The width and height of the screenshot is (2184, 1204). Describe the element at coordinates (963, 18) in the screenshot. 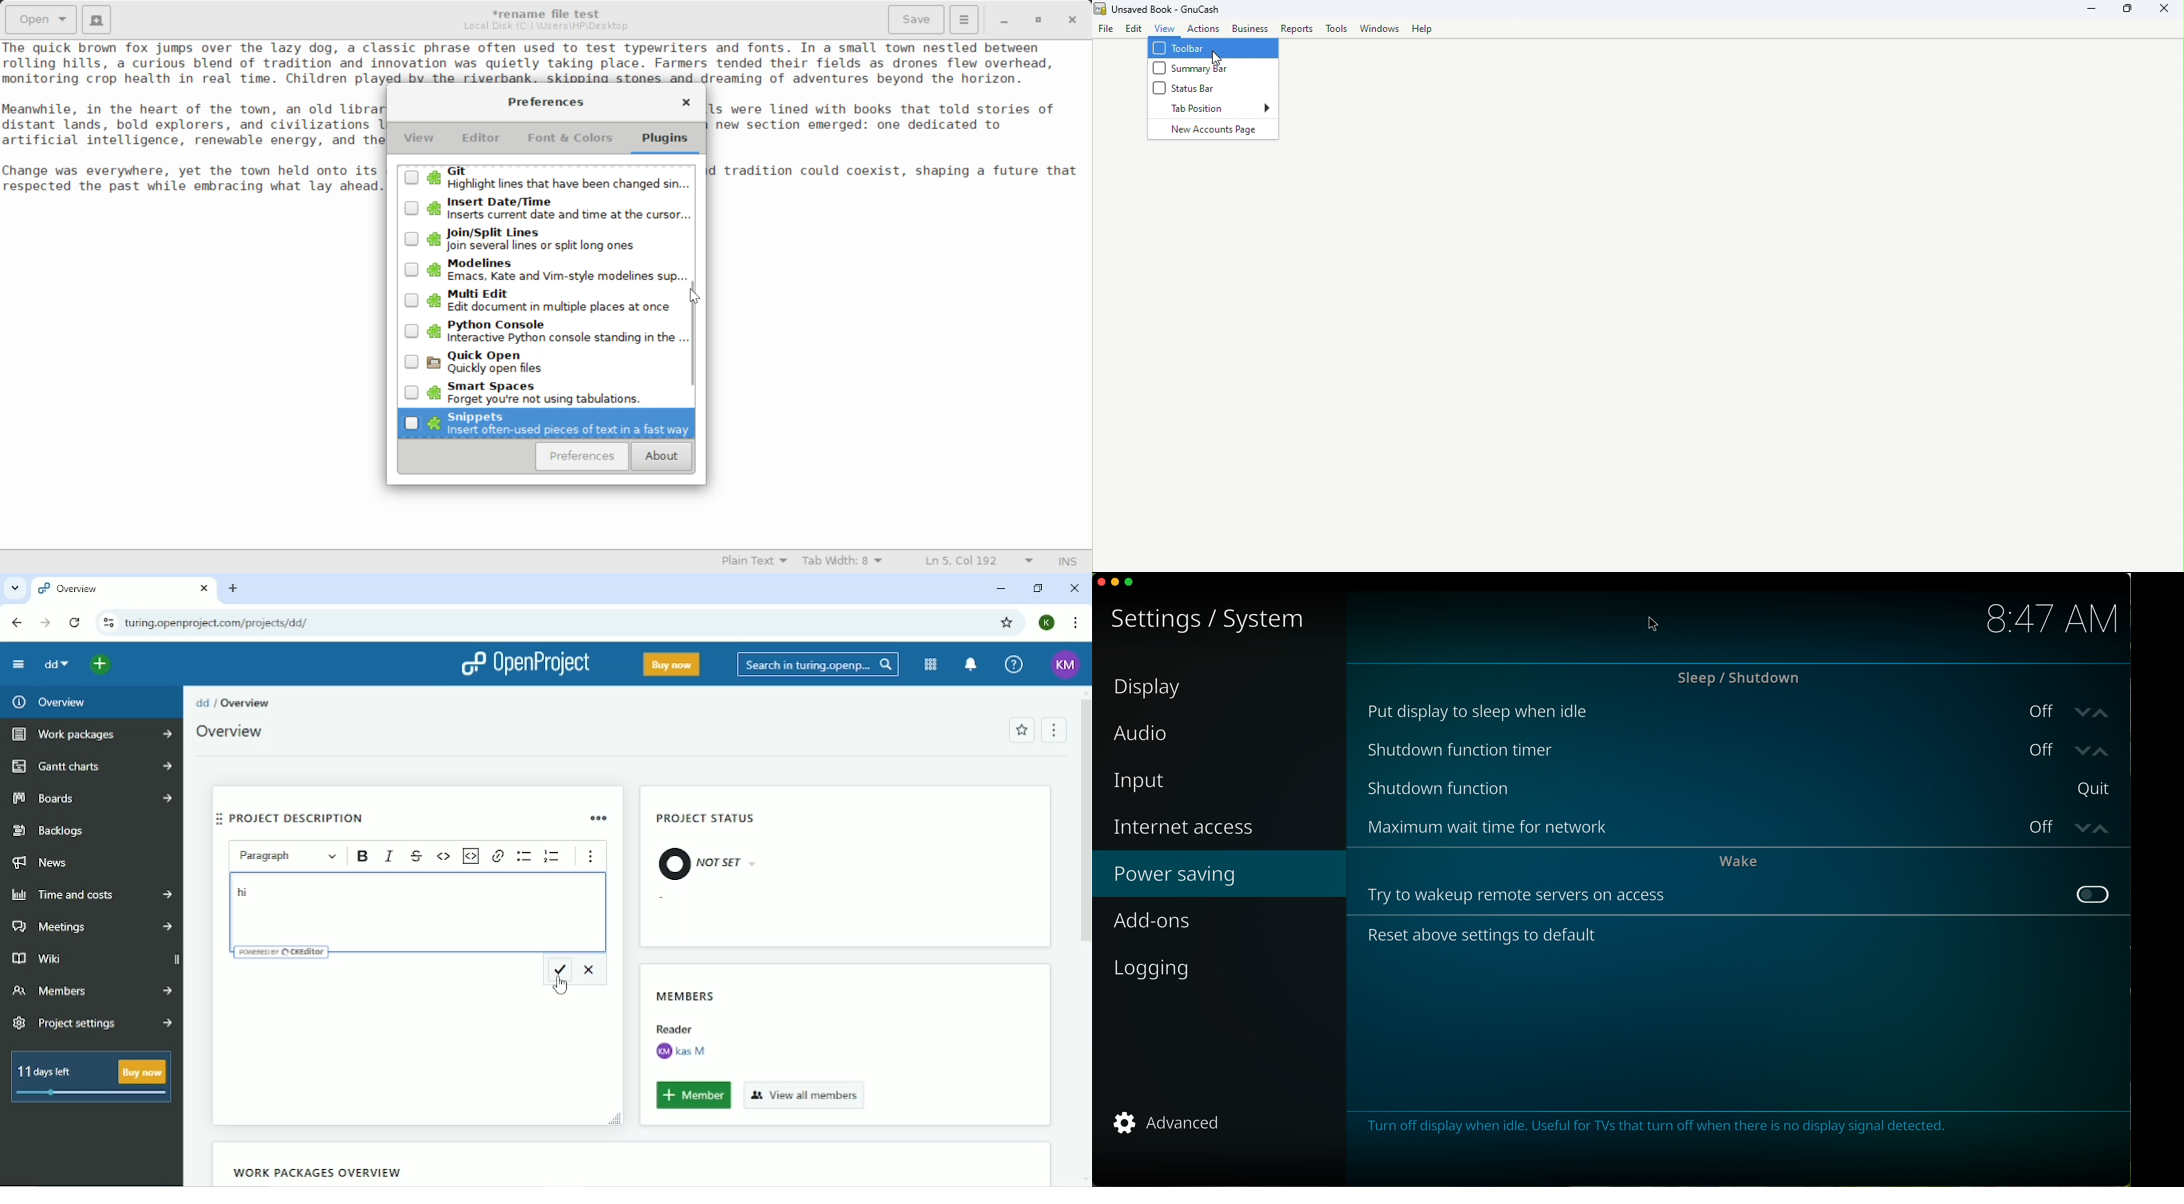

I see `Menu` at that location.